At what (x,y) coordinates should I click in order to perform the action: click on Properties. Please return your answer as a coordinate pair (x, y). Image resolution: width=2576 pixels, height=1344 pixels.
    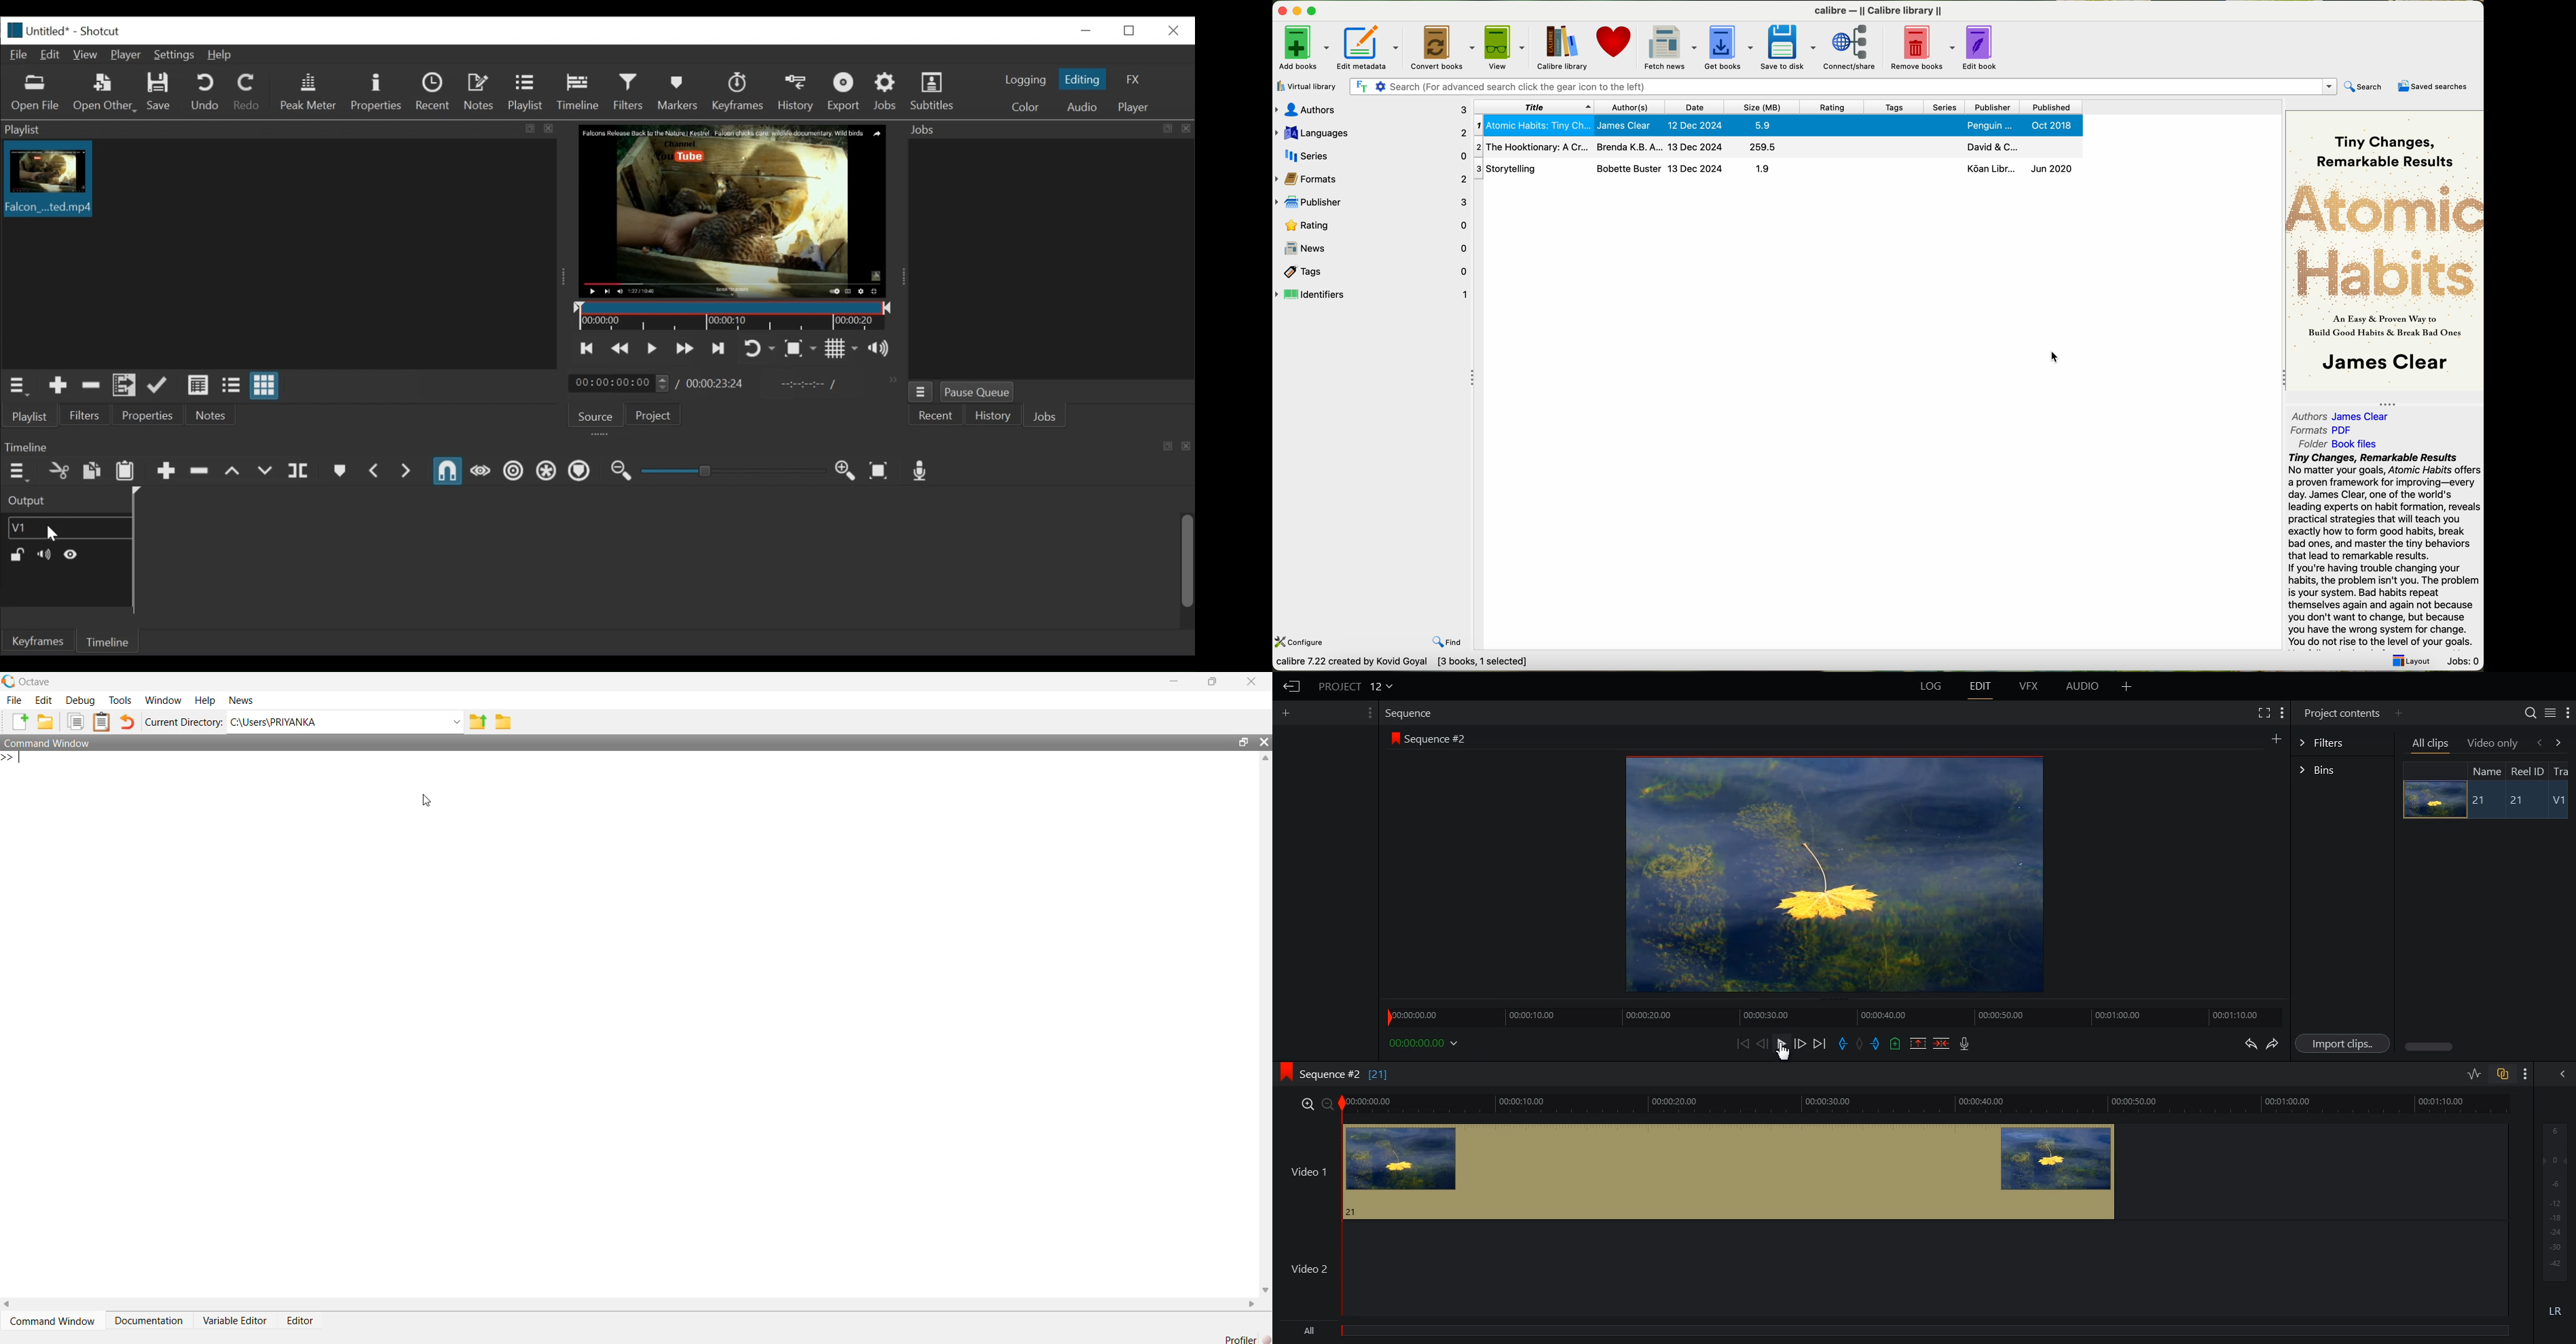
    Looking at the image, I should click on (376, 91).